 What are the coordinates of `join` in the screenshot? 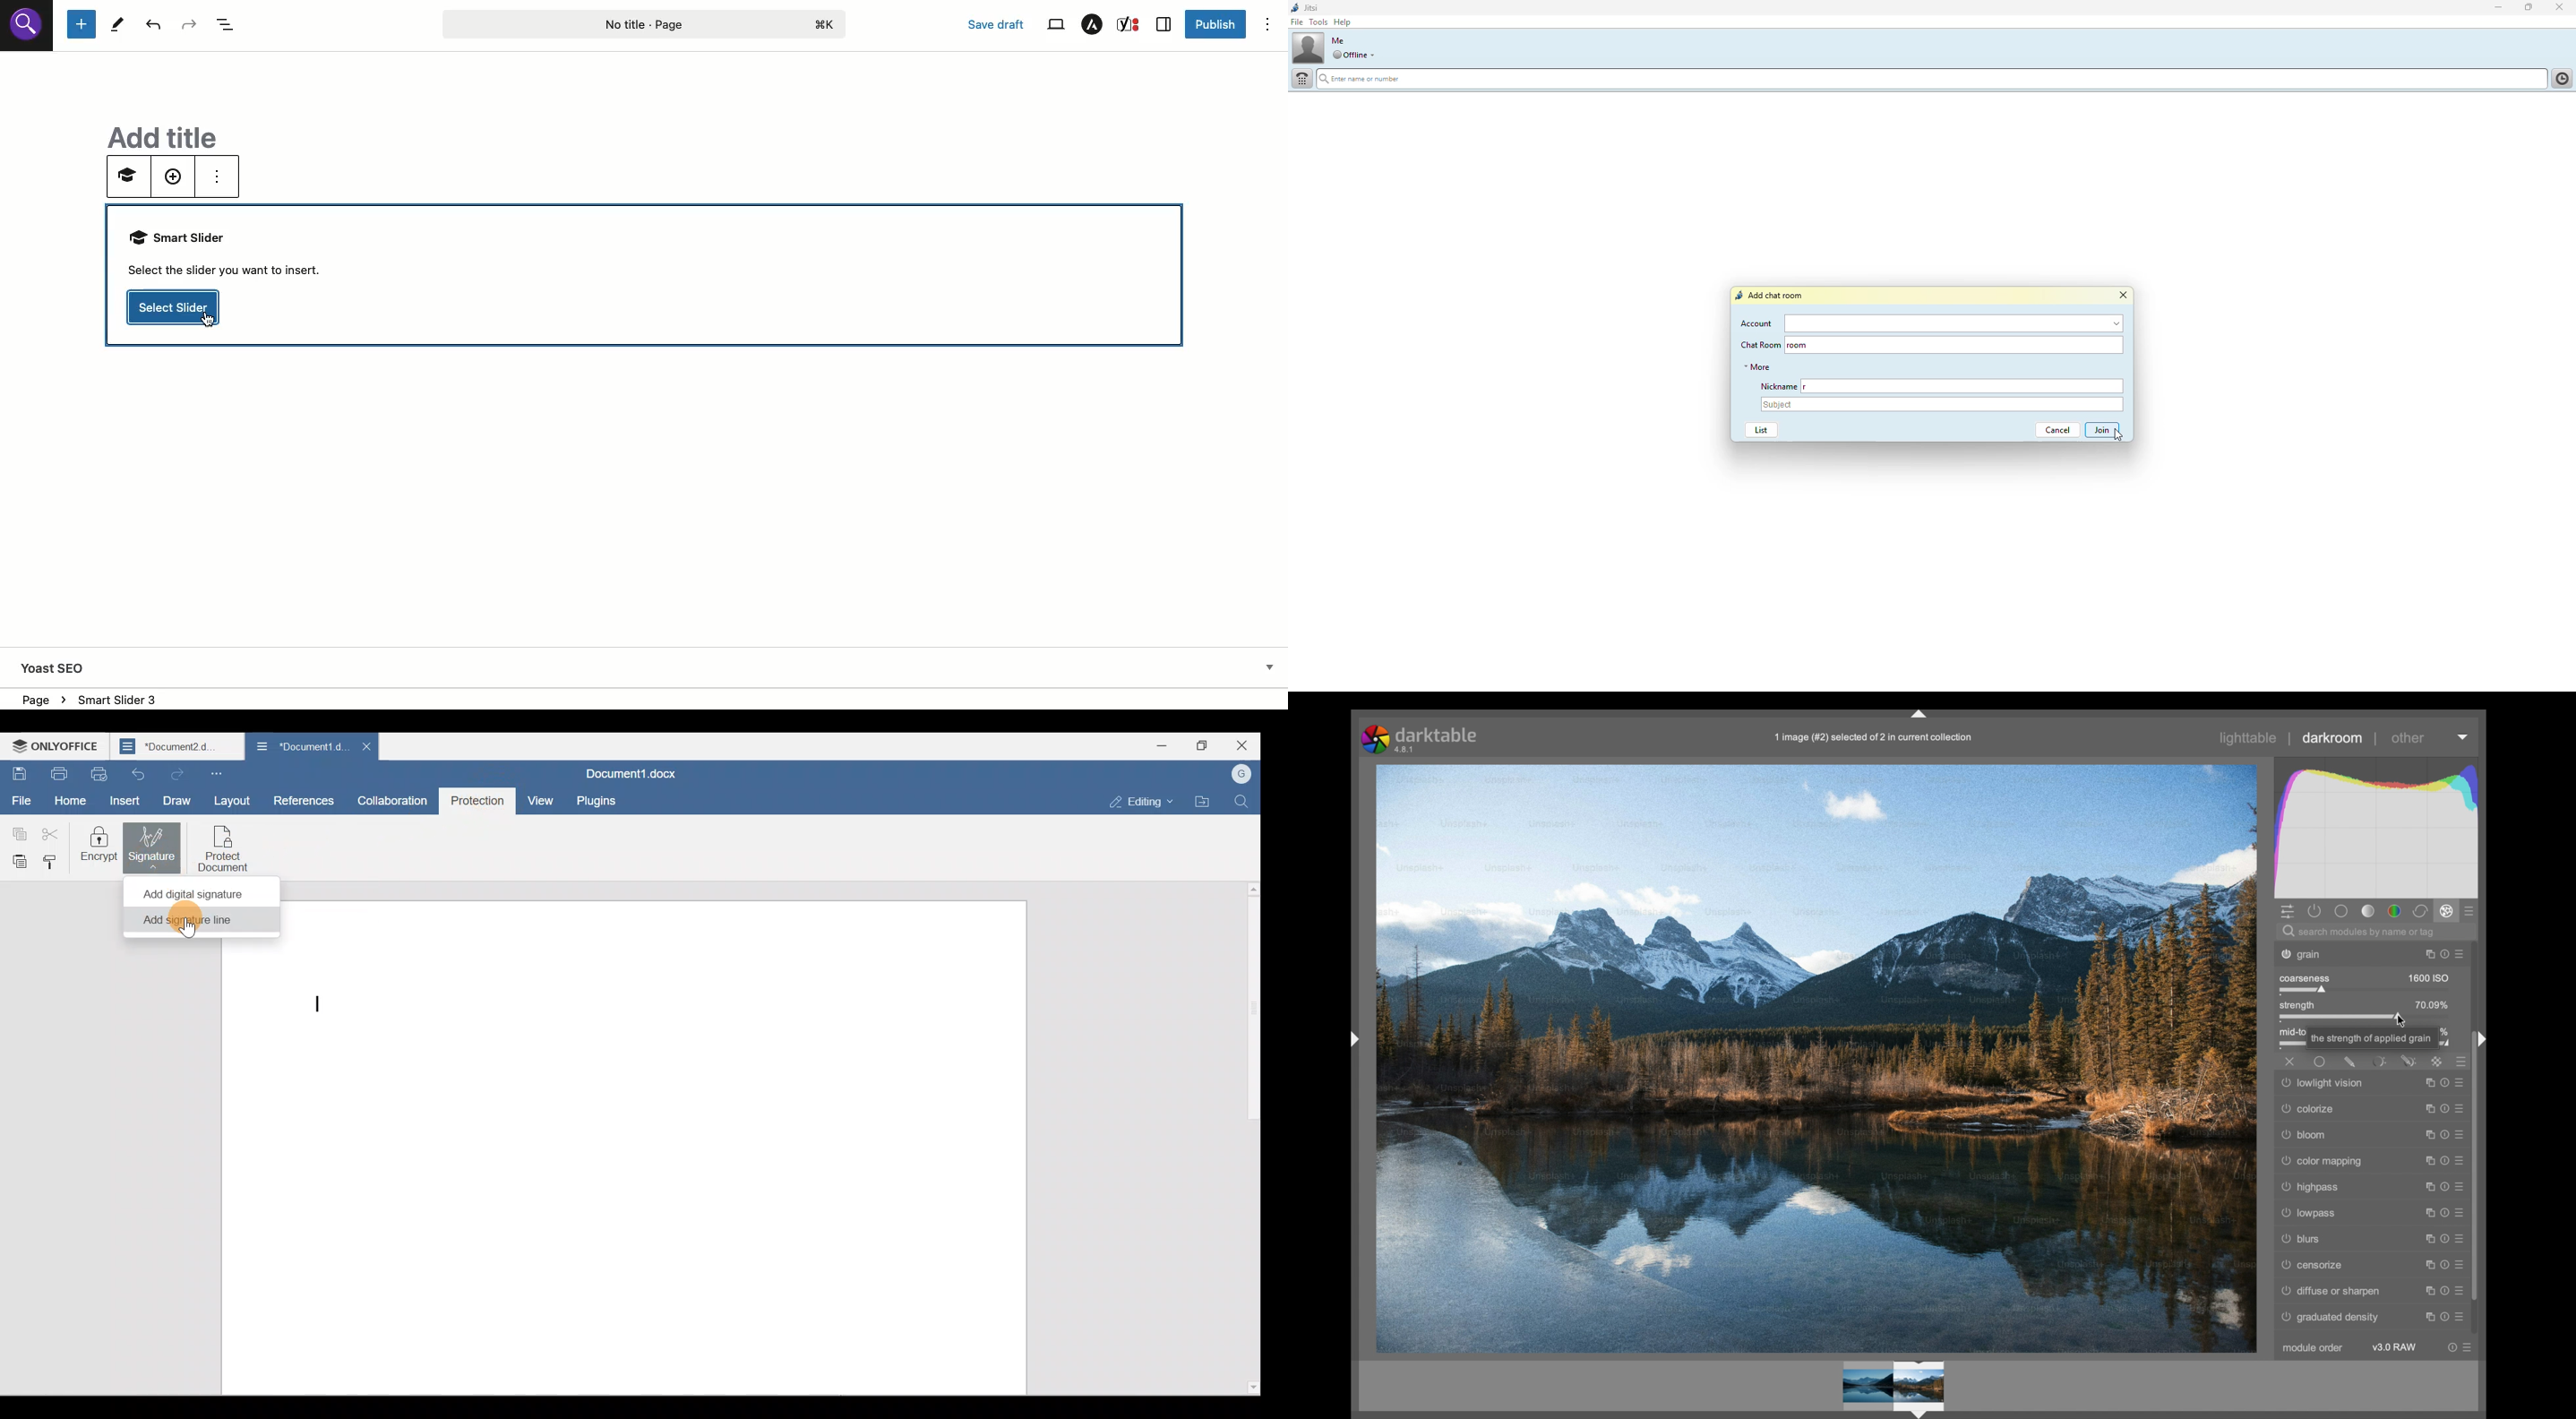 It's located at (2103, 431).